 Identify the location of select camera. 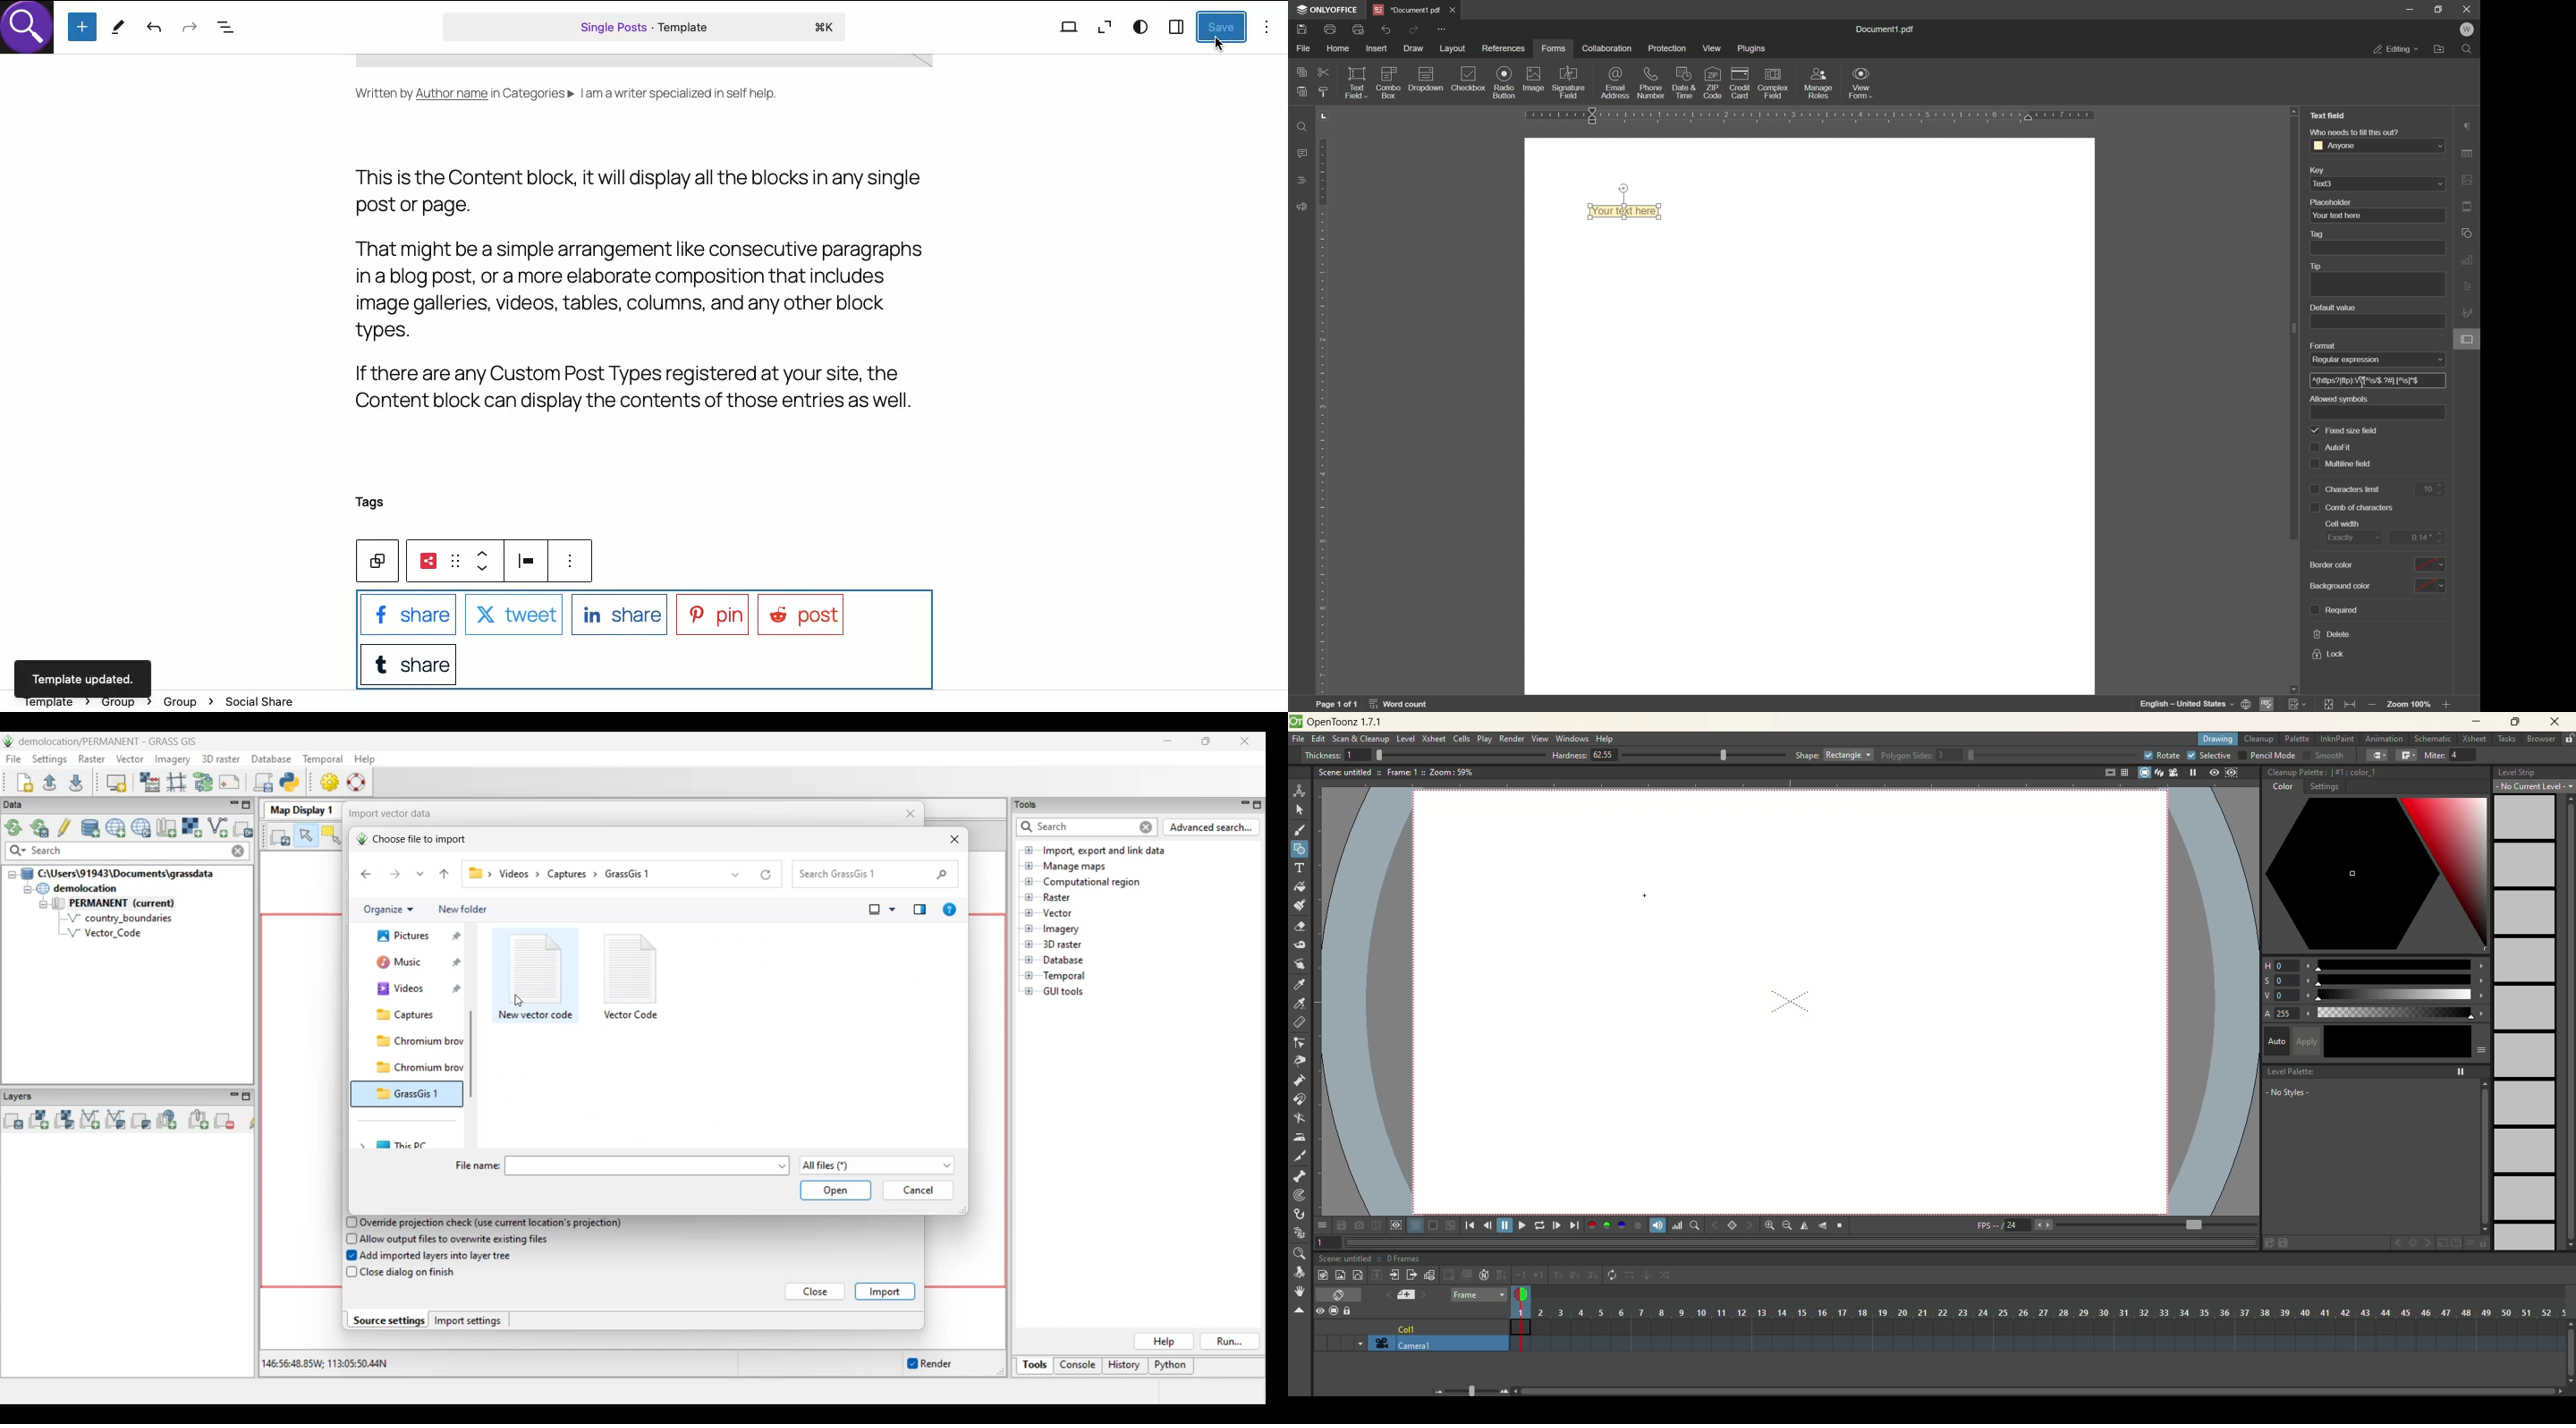
(1379, 1343).